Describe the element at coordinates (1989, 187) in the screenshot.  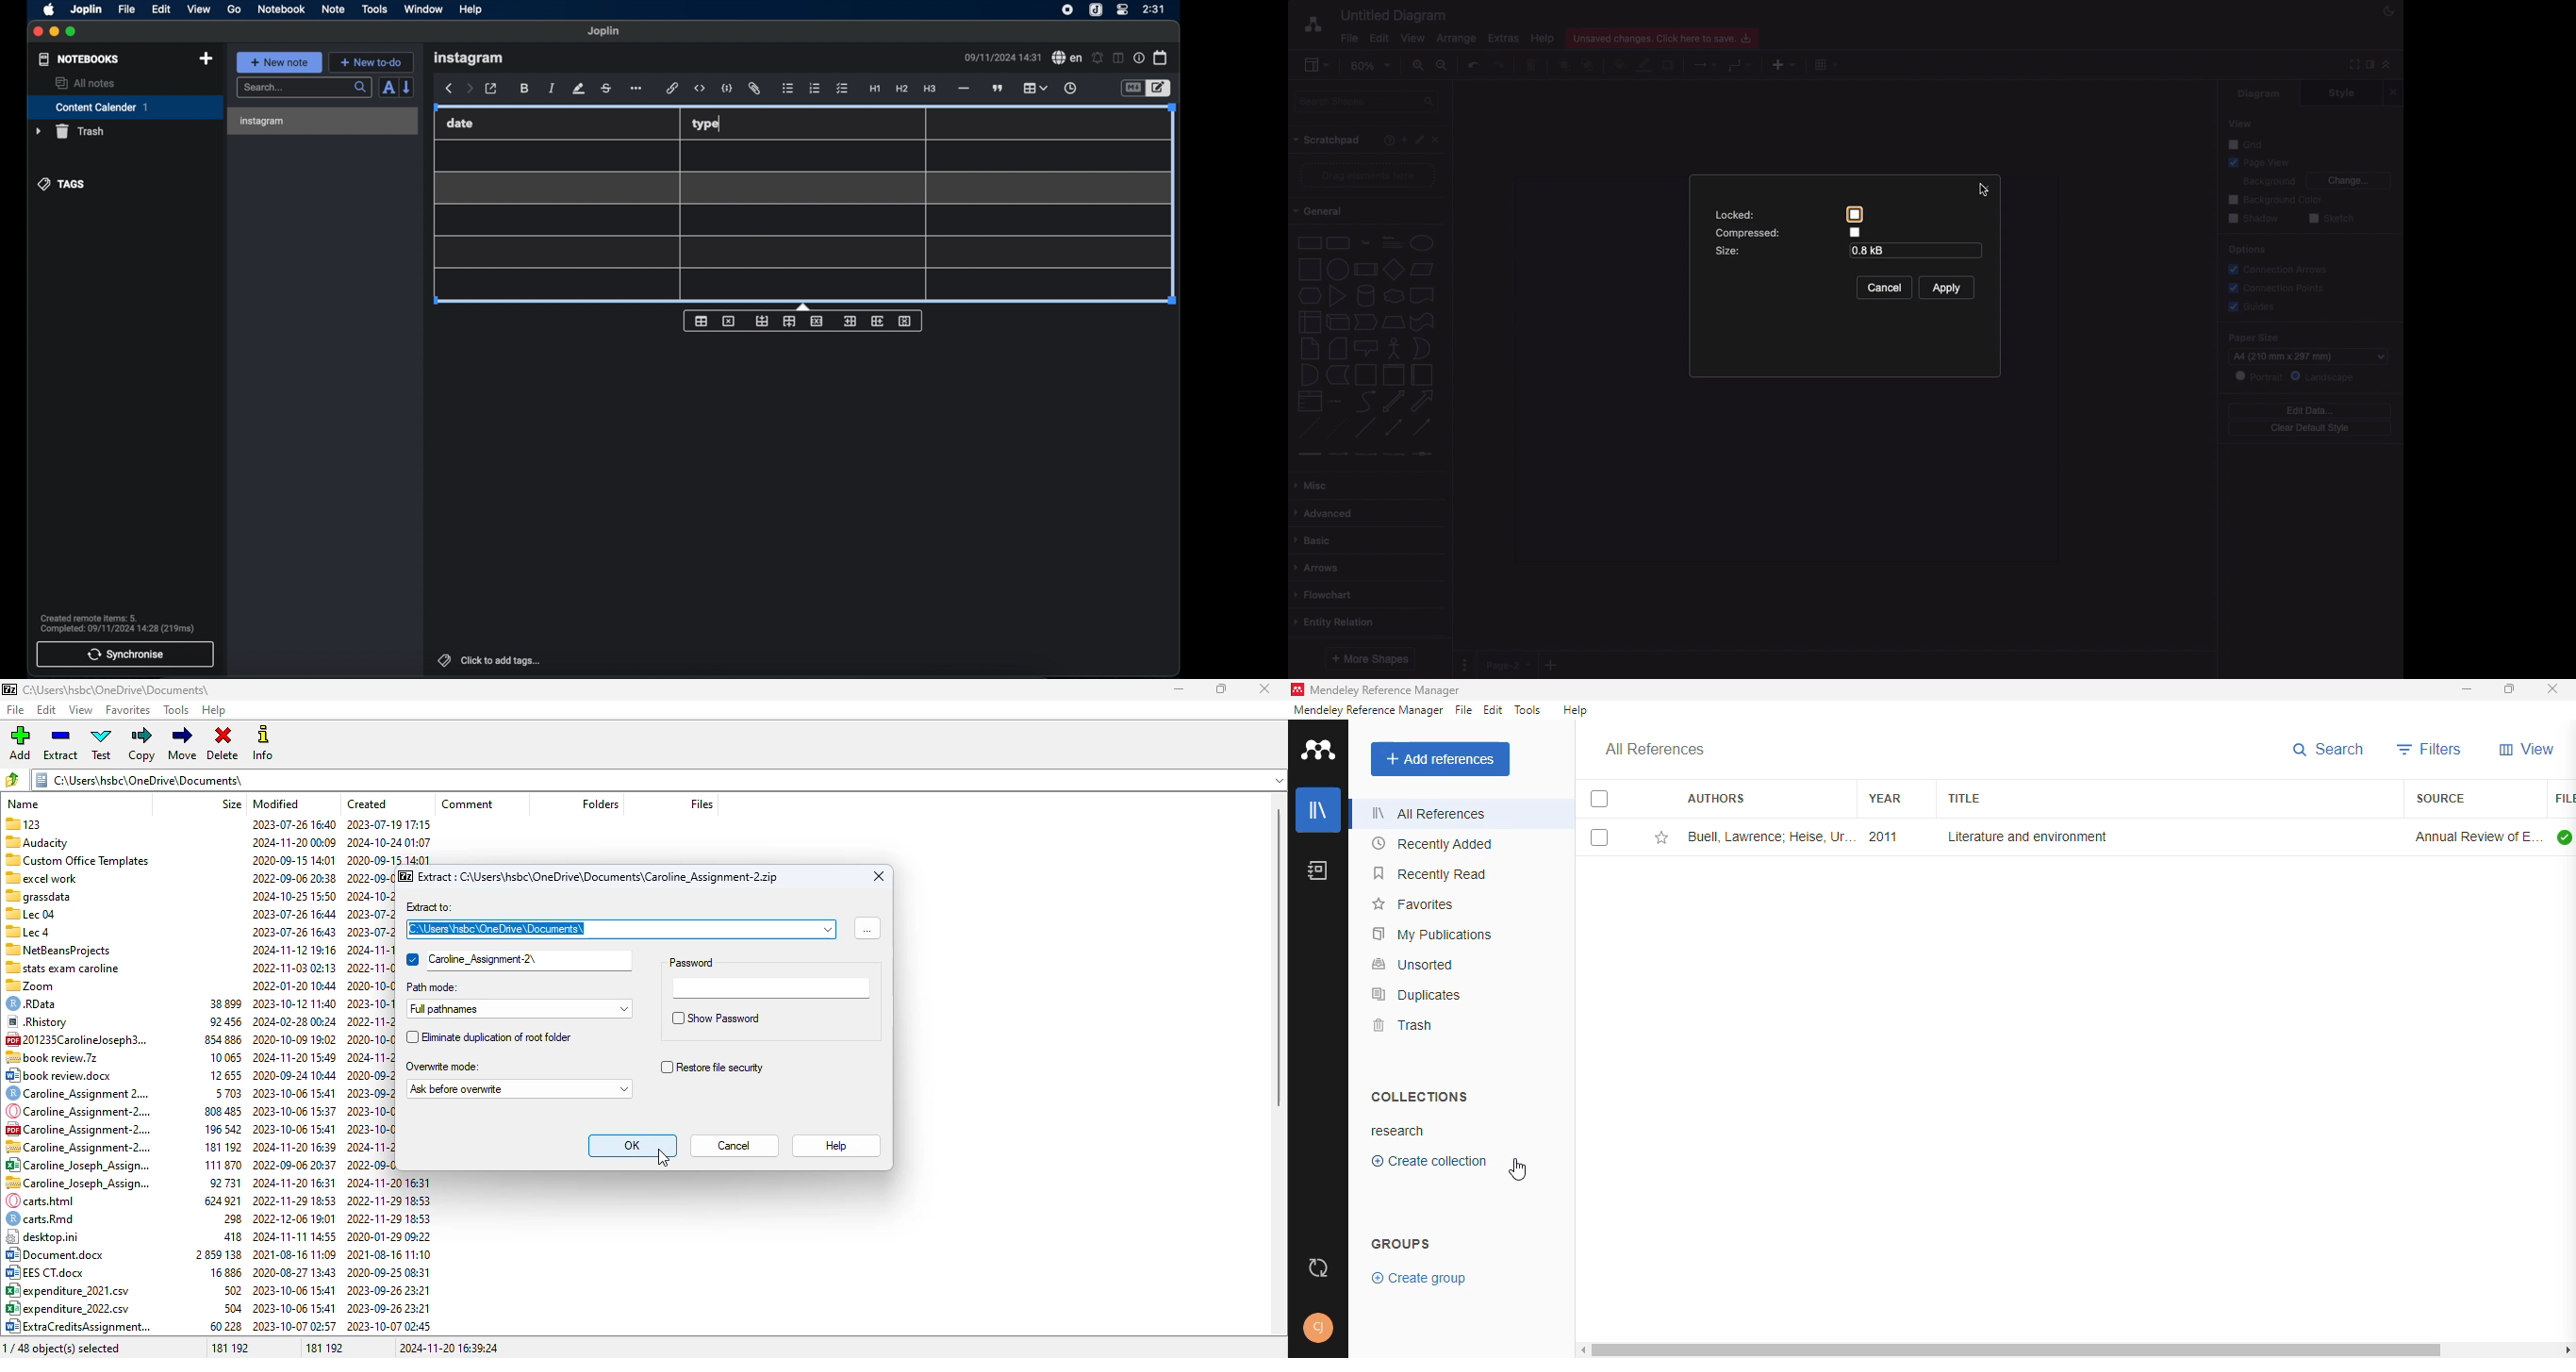
I see `Cursor` at that location.